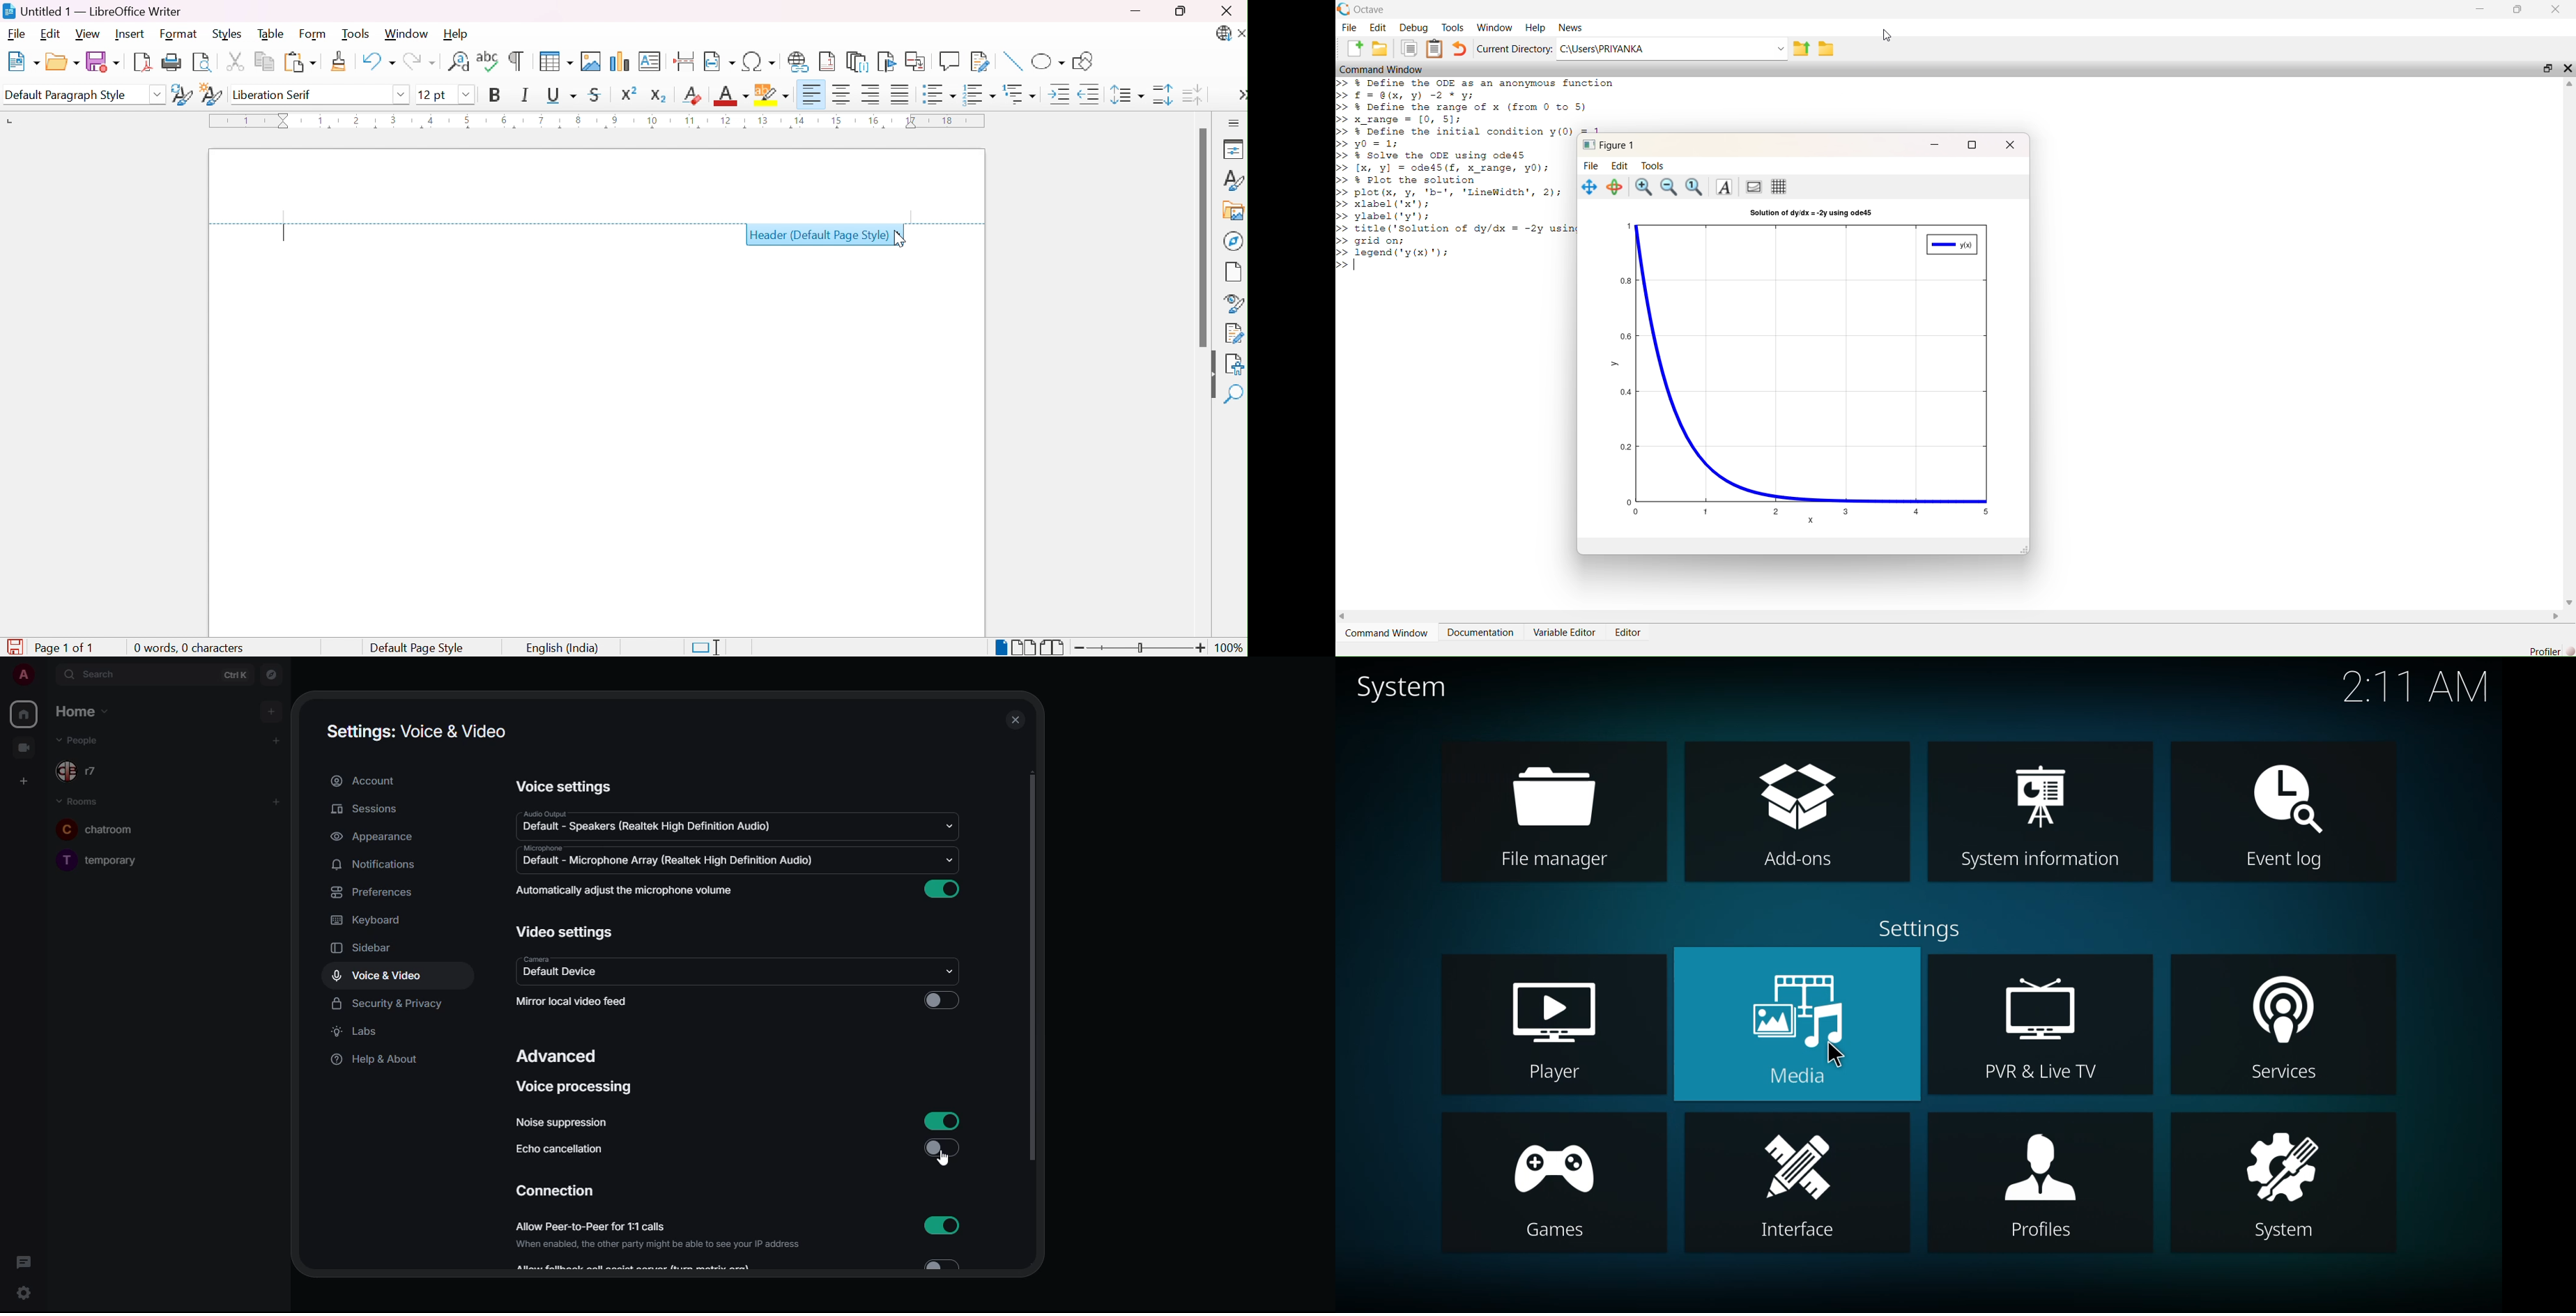 Image resolution: width=2576 pixels, height=1316 pixels. I want to click on add, so click(273, 710).